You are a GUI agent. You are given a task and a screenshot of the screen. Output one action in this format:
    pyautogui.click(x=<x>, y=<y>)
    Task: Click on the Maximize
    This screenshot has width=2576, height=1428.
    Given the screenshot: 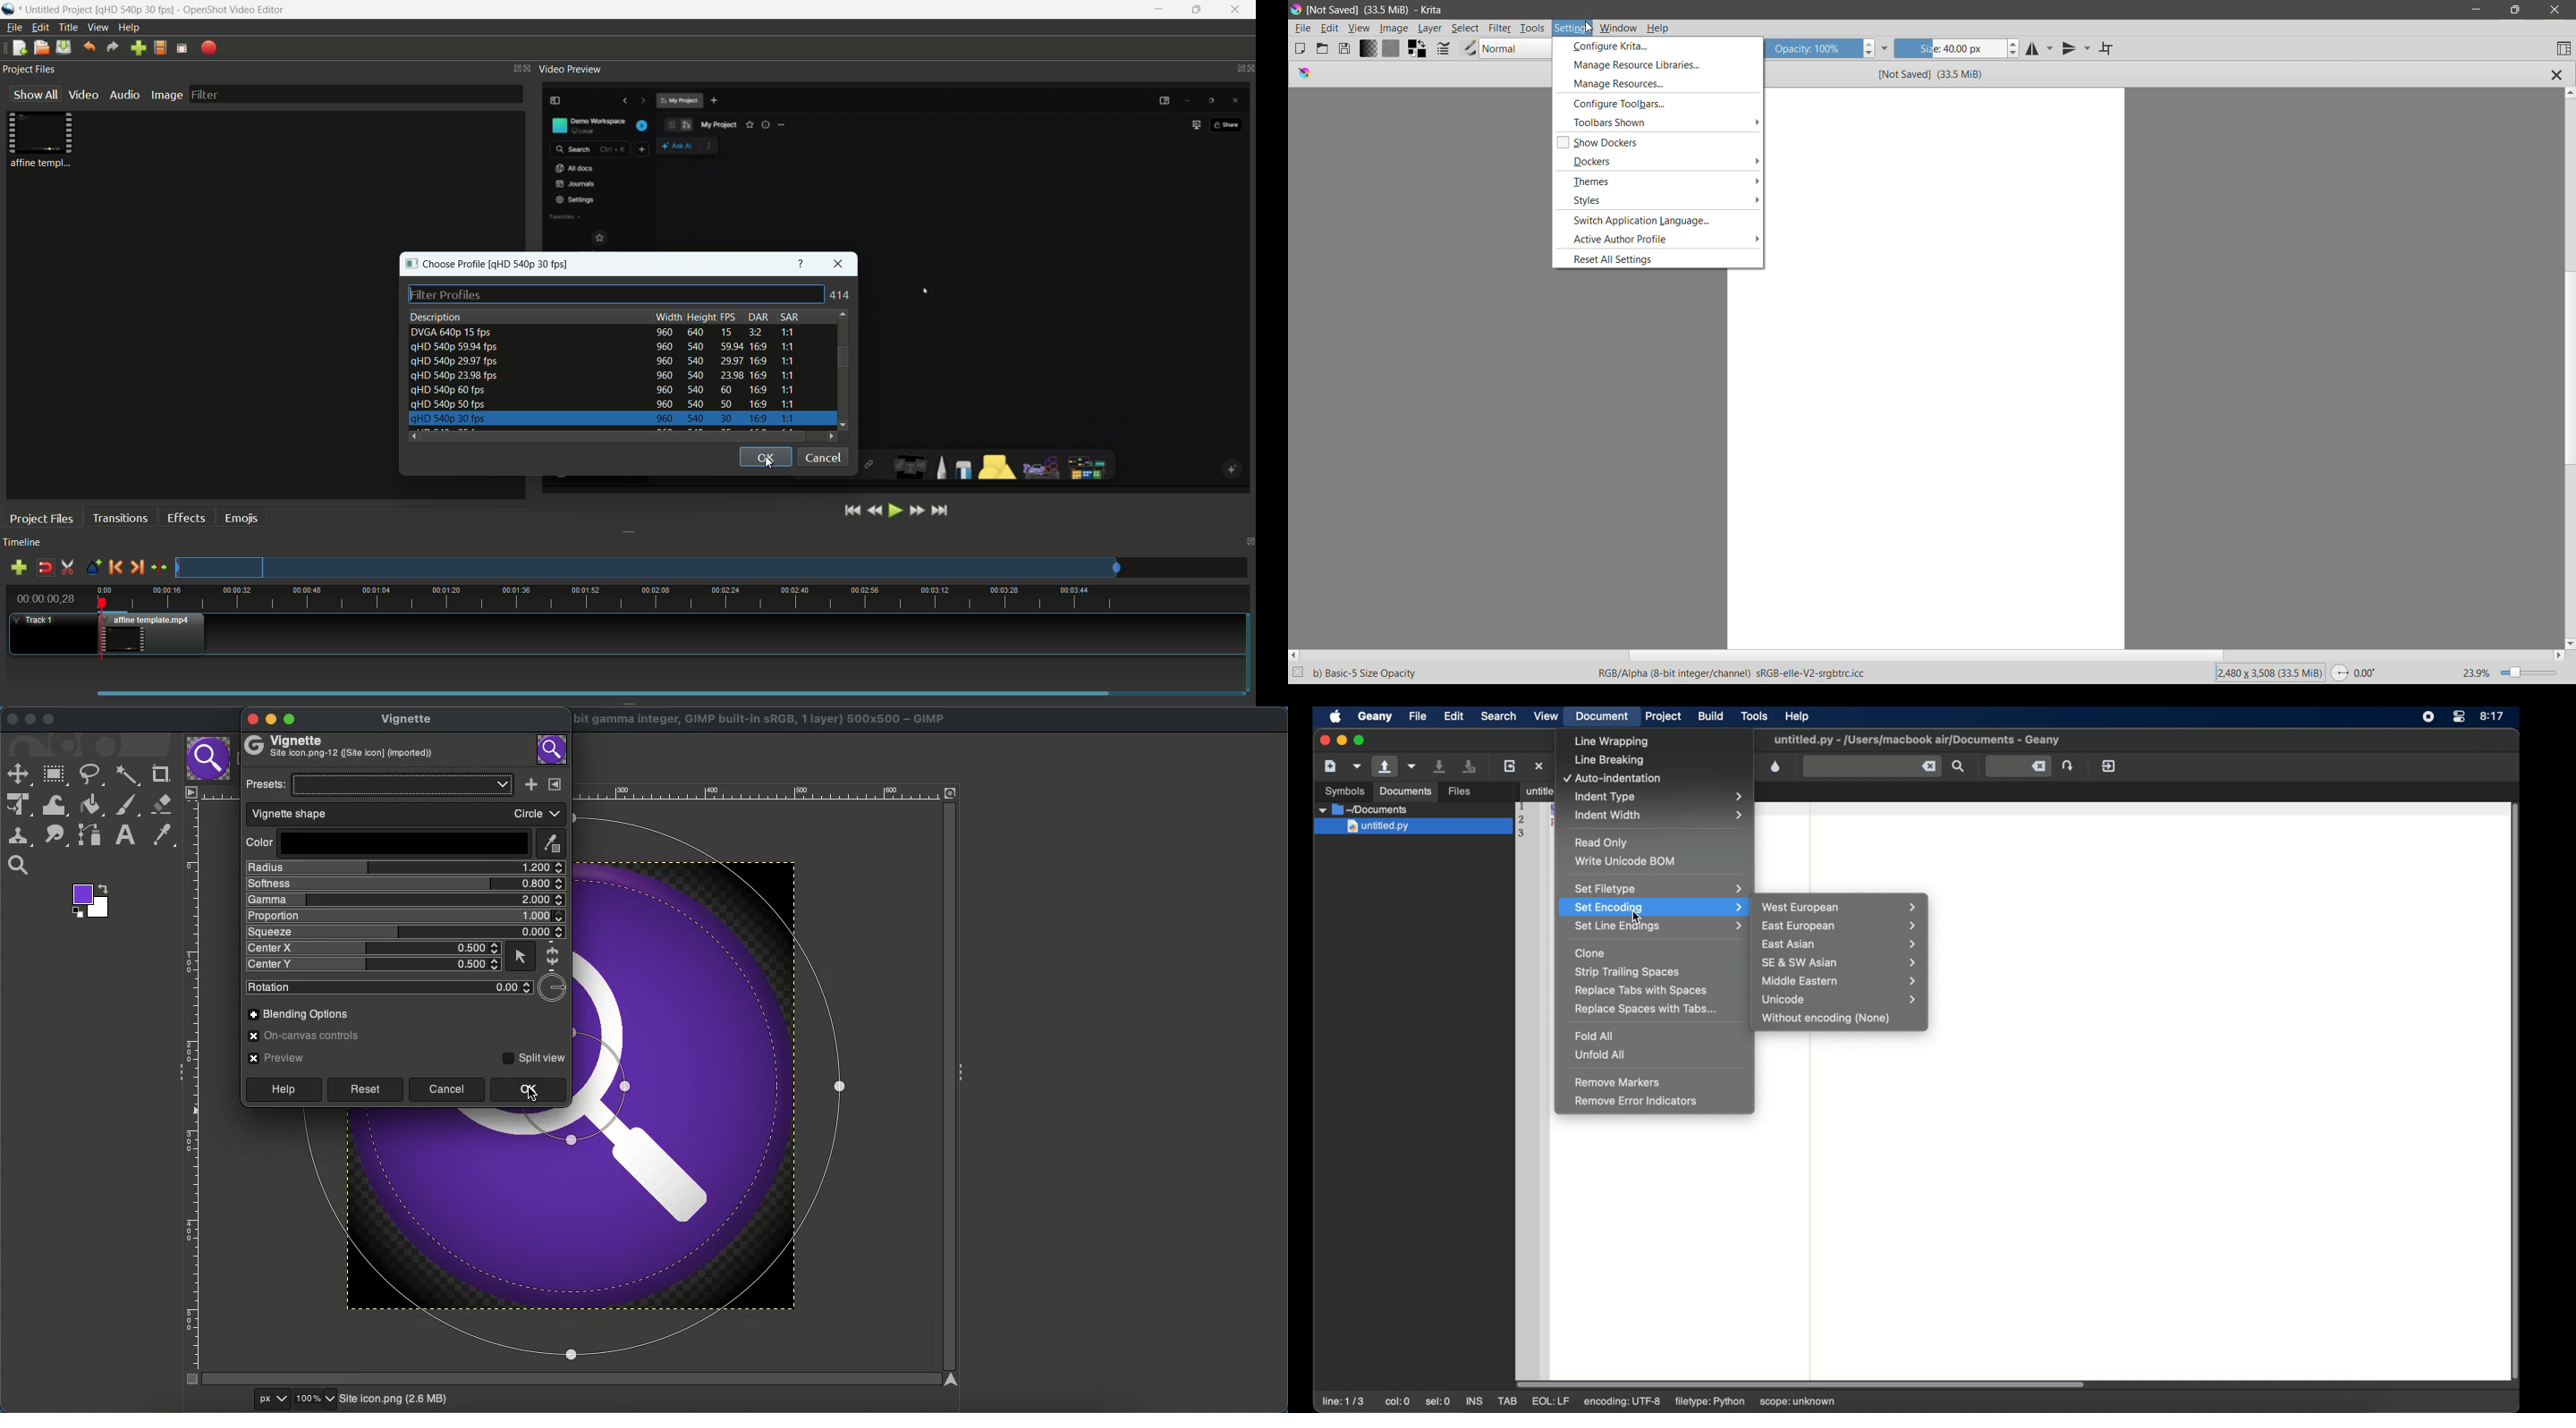 What is the action you would take?
    pyautogui.click(x=292, y=721)
    